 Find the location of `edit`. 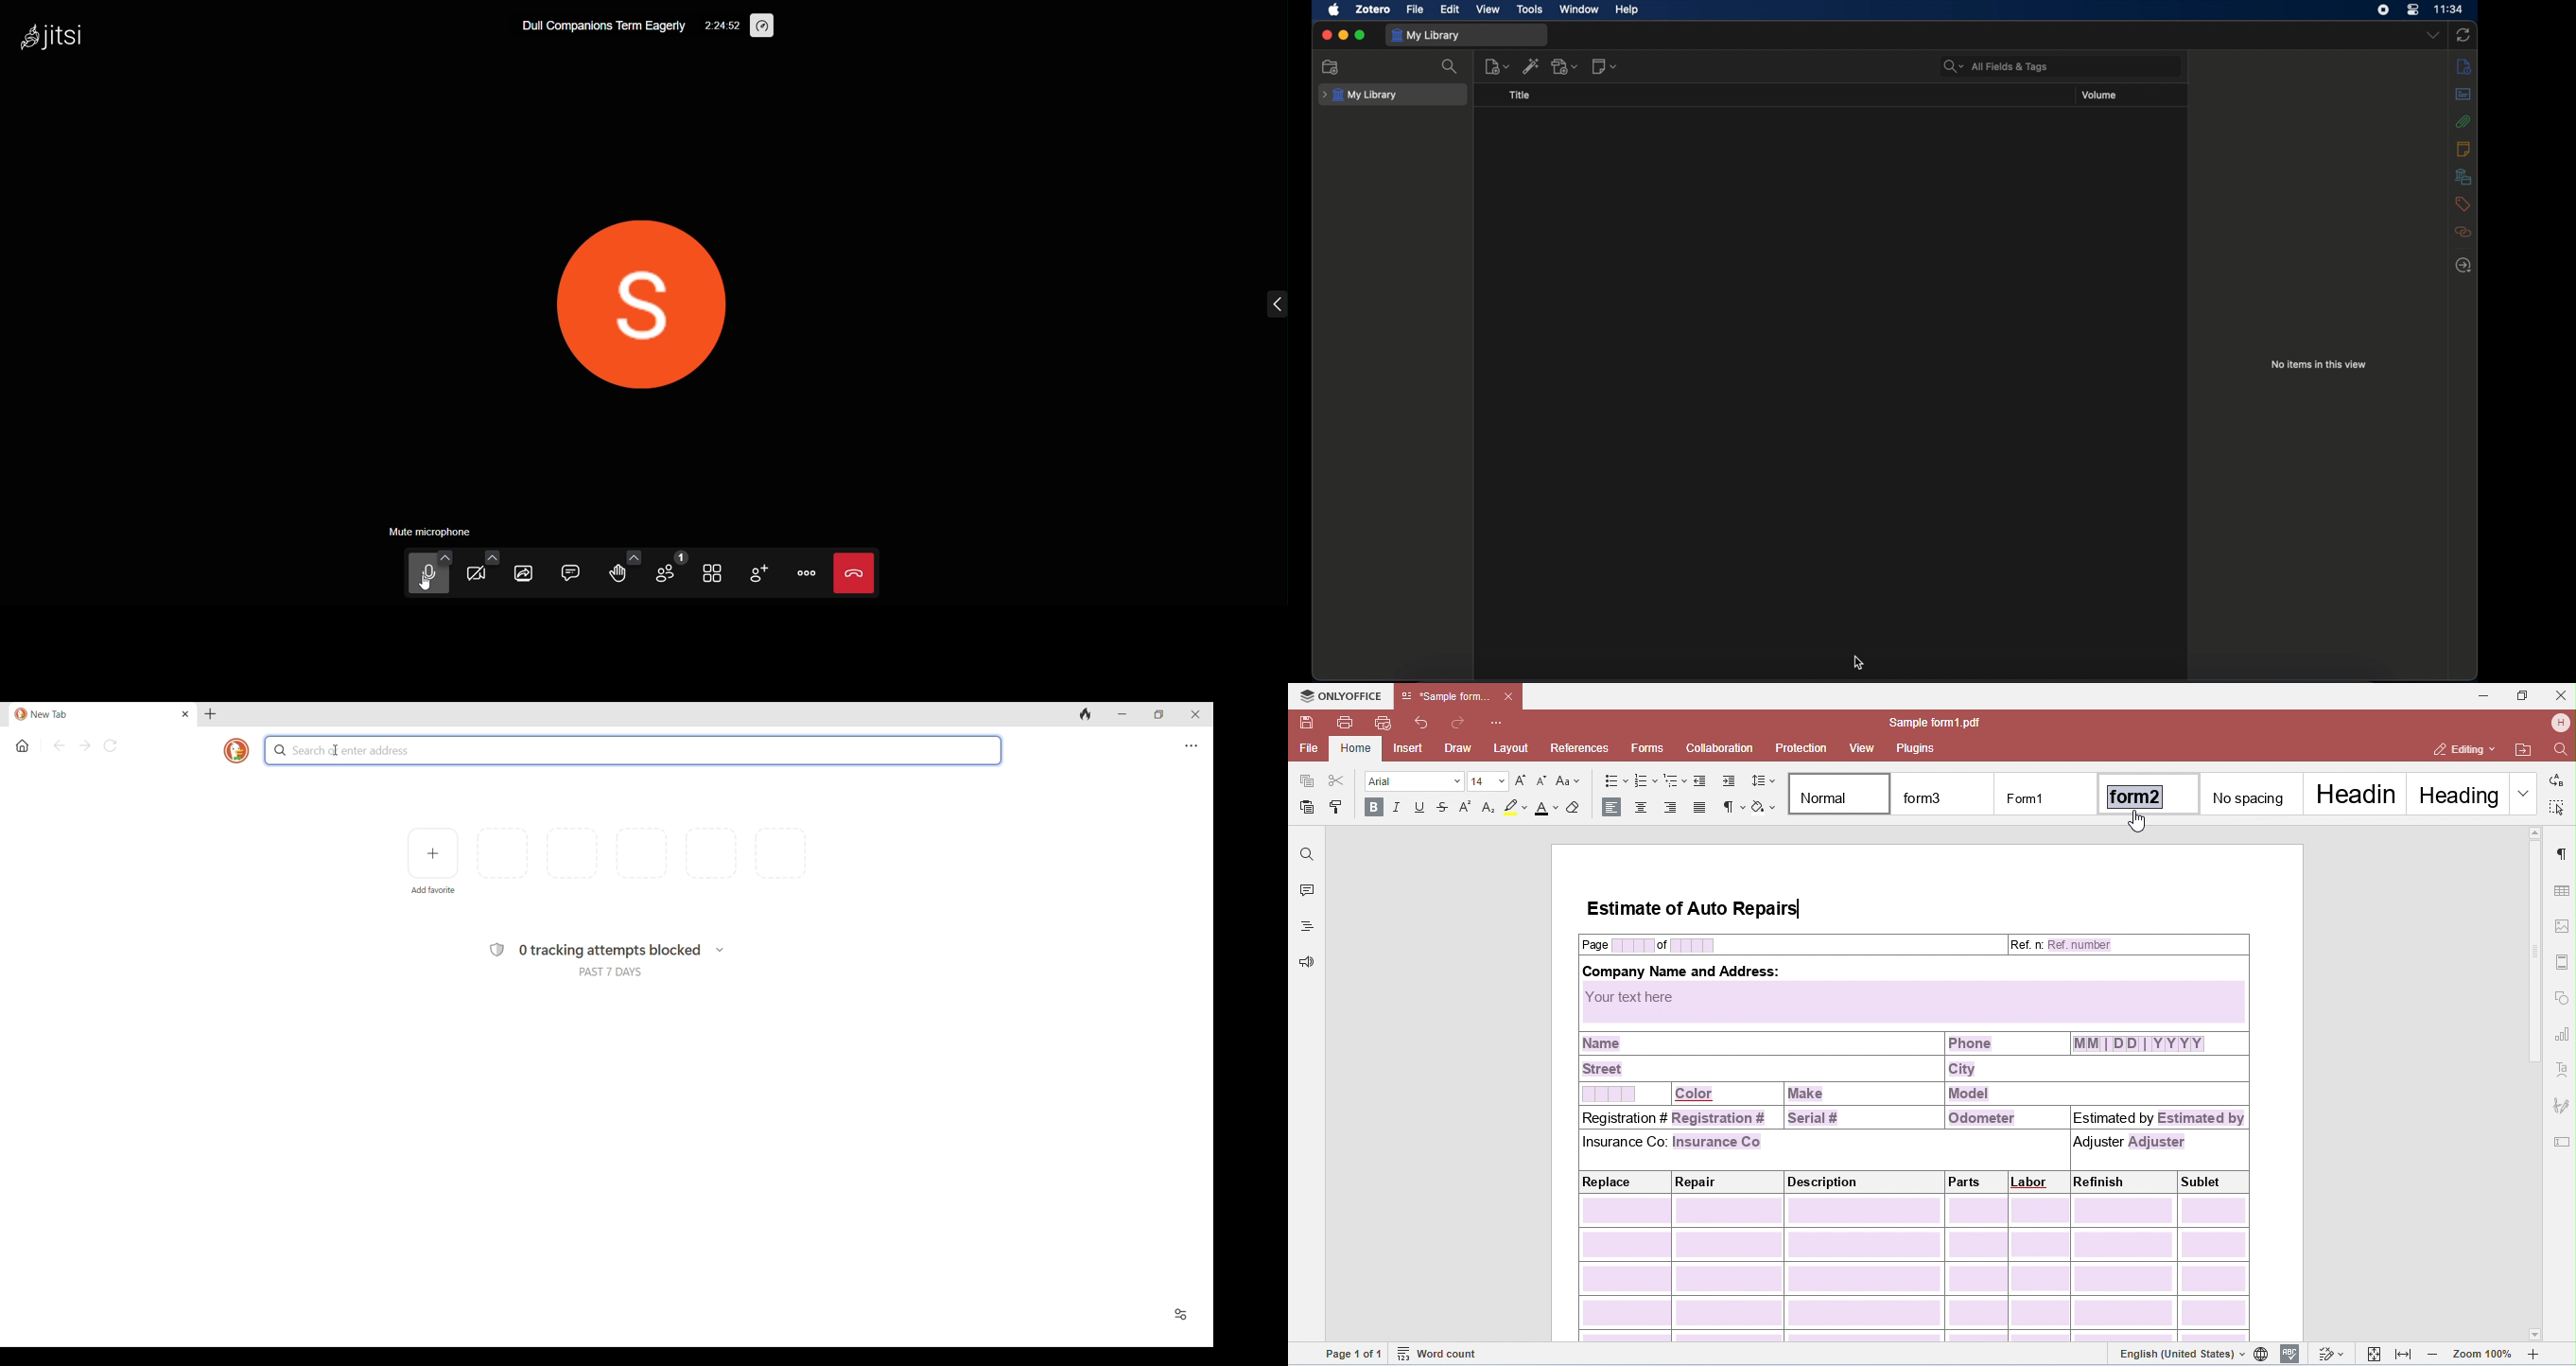

edit is located at coordinates (1452, 10).